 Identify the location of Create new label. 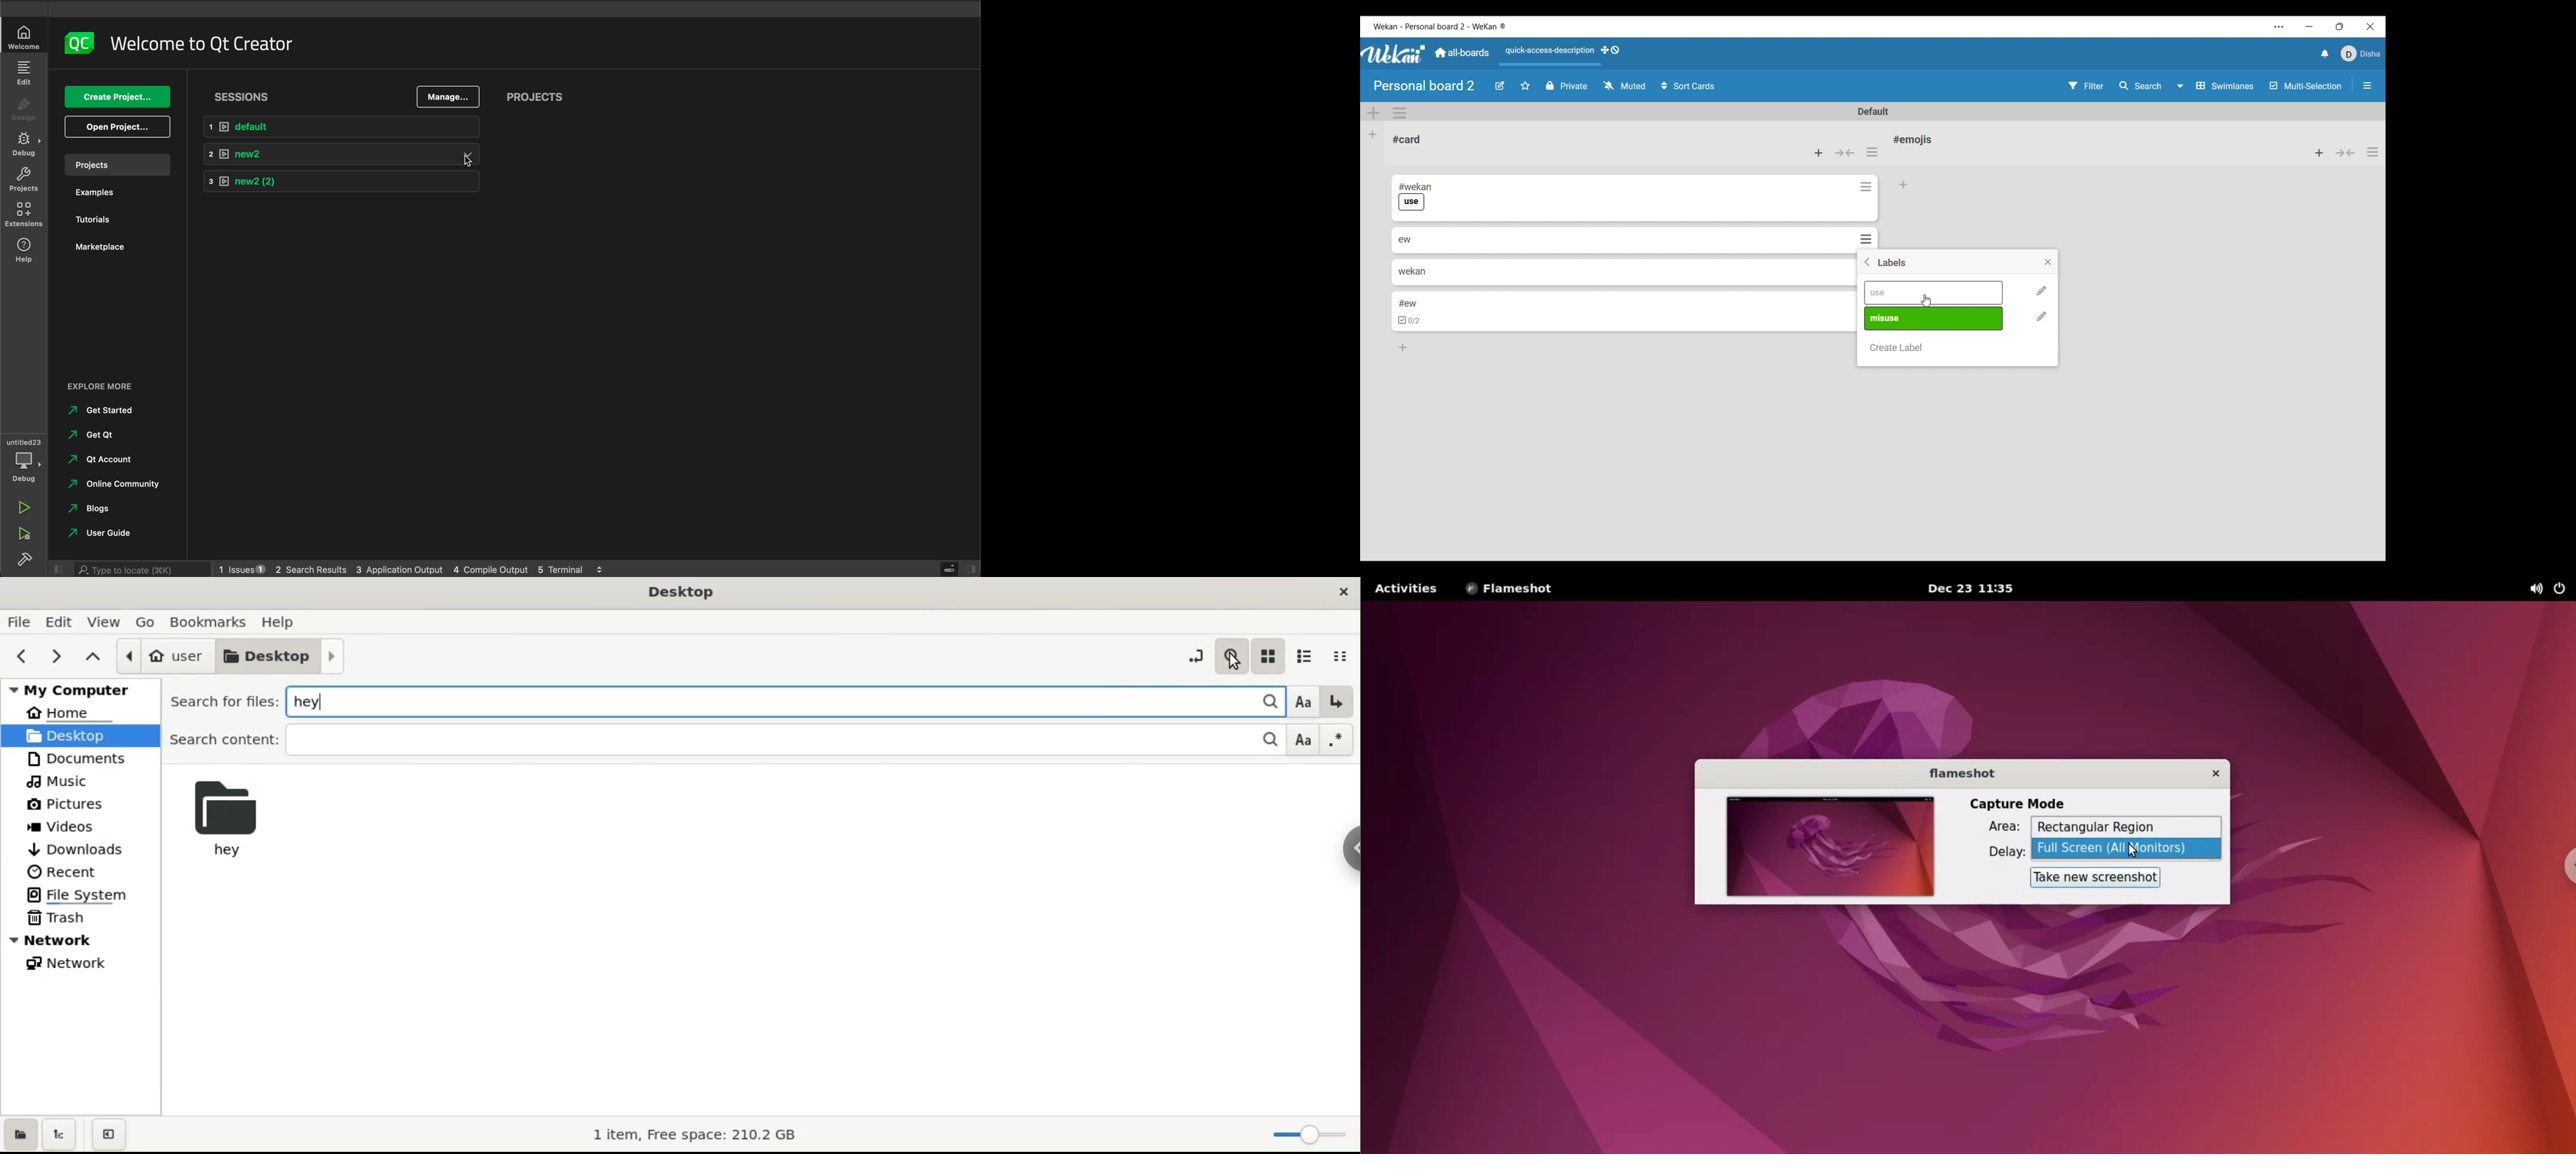
(1896, 348).